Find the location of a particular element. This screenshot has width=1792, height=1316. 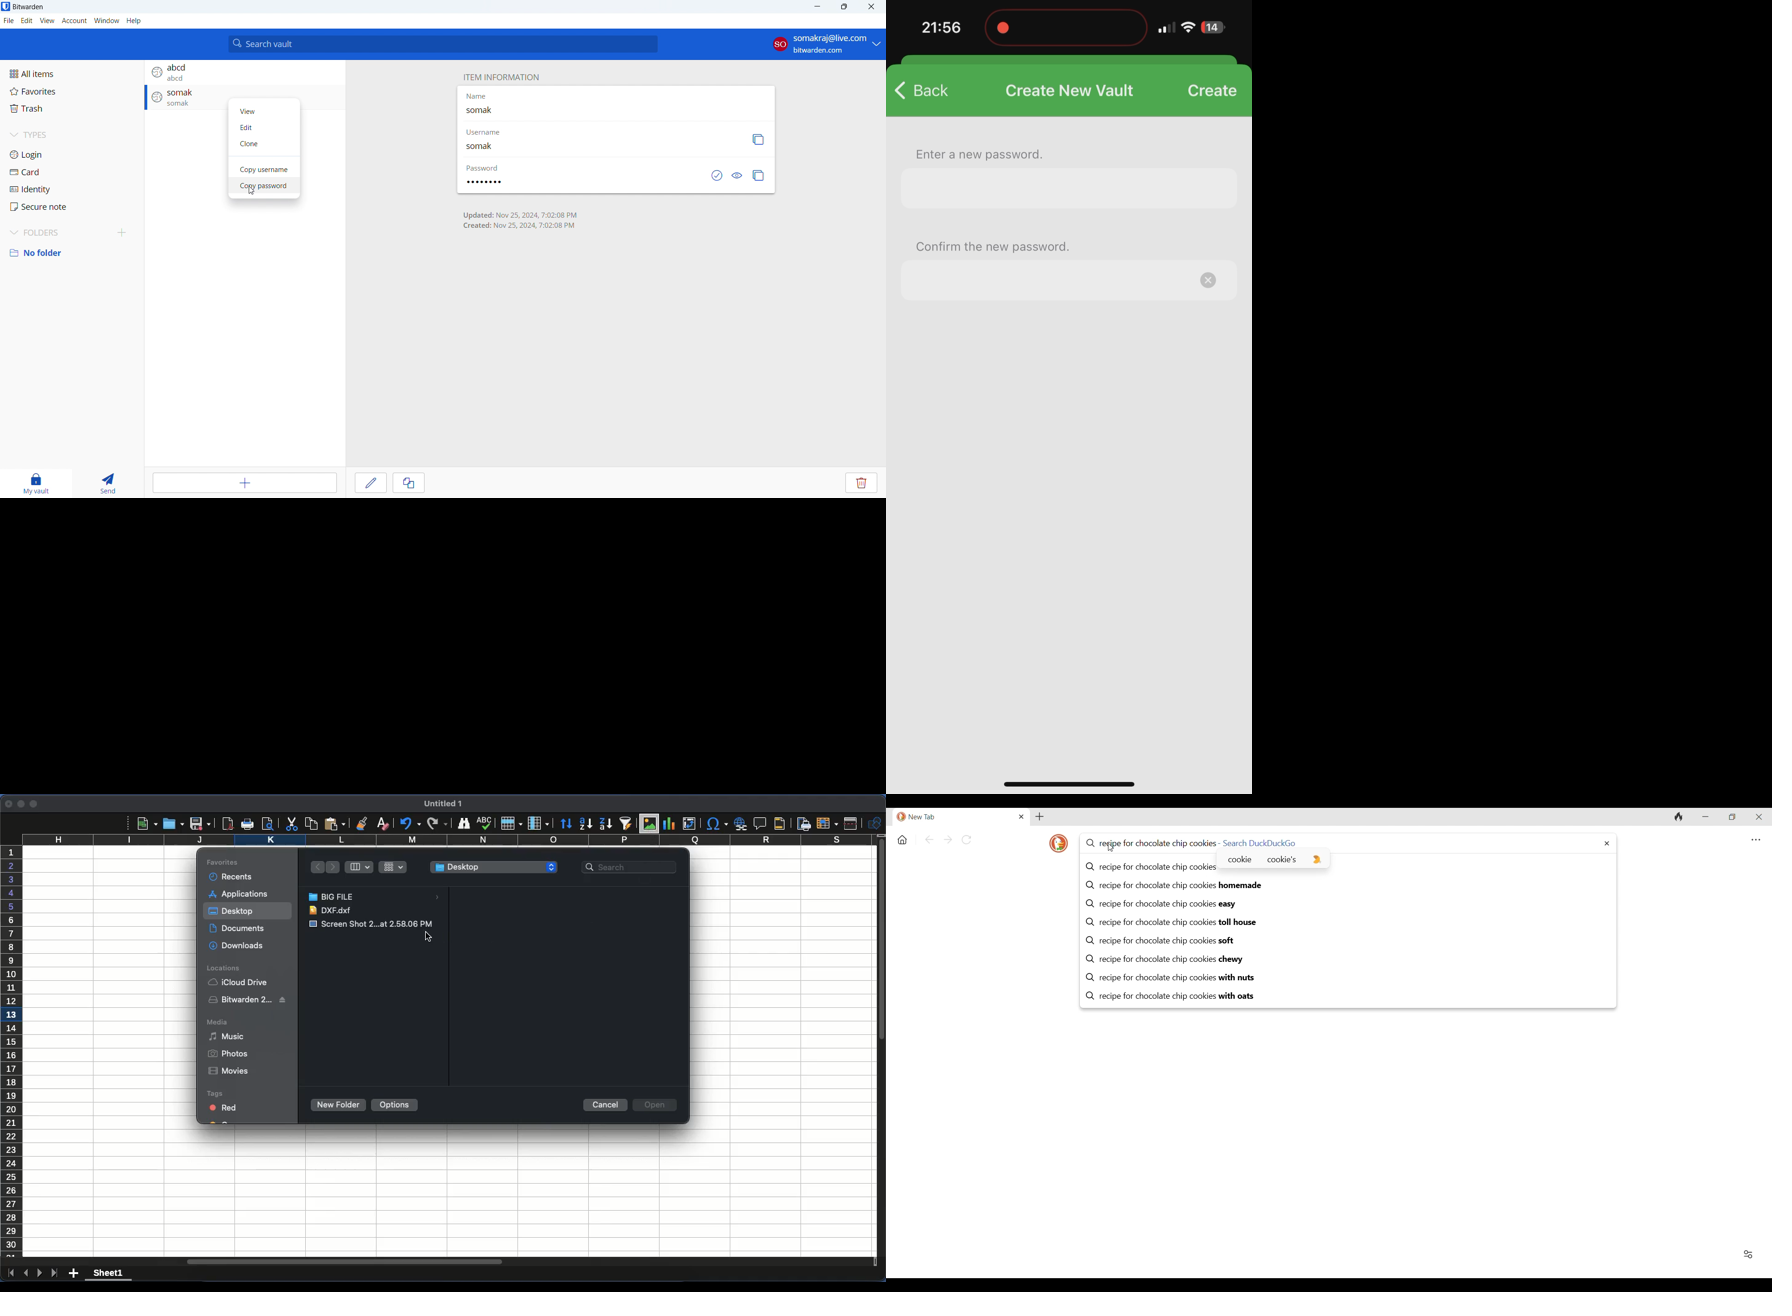

edit is located at coordinates (27, 21).